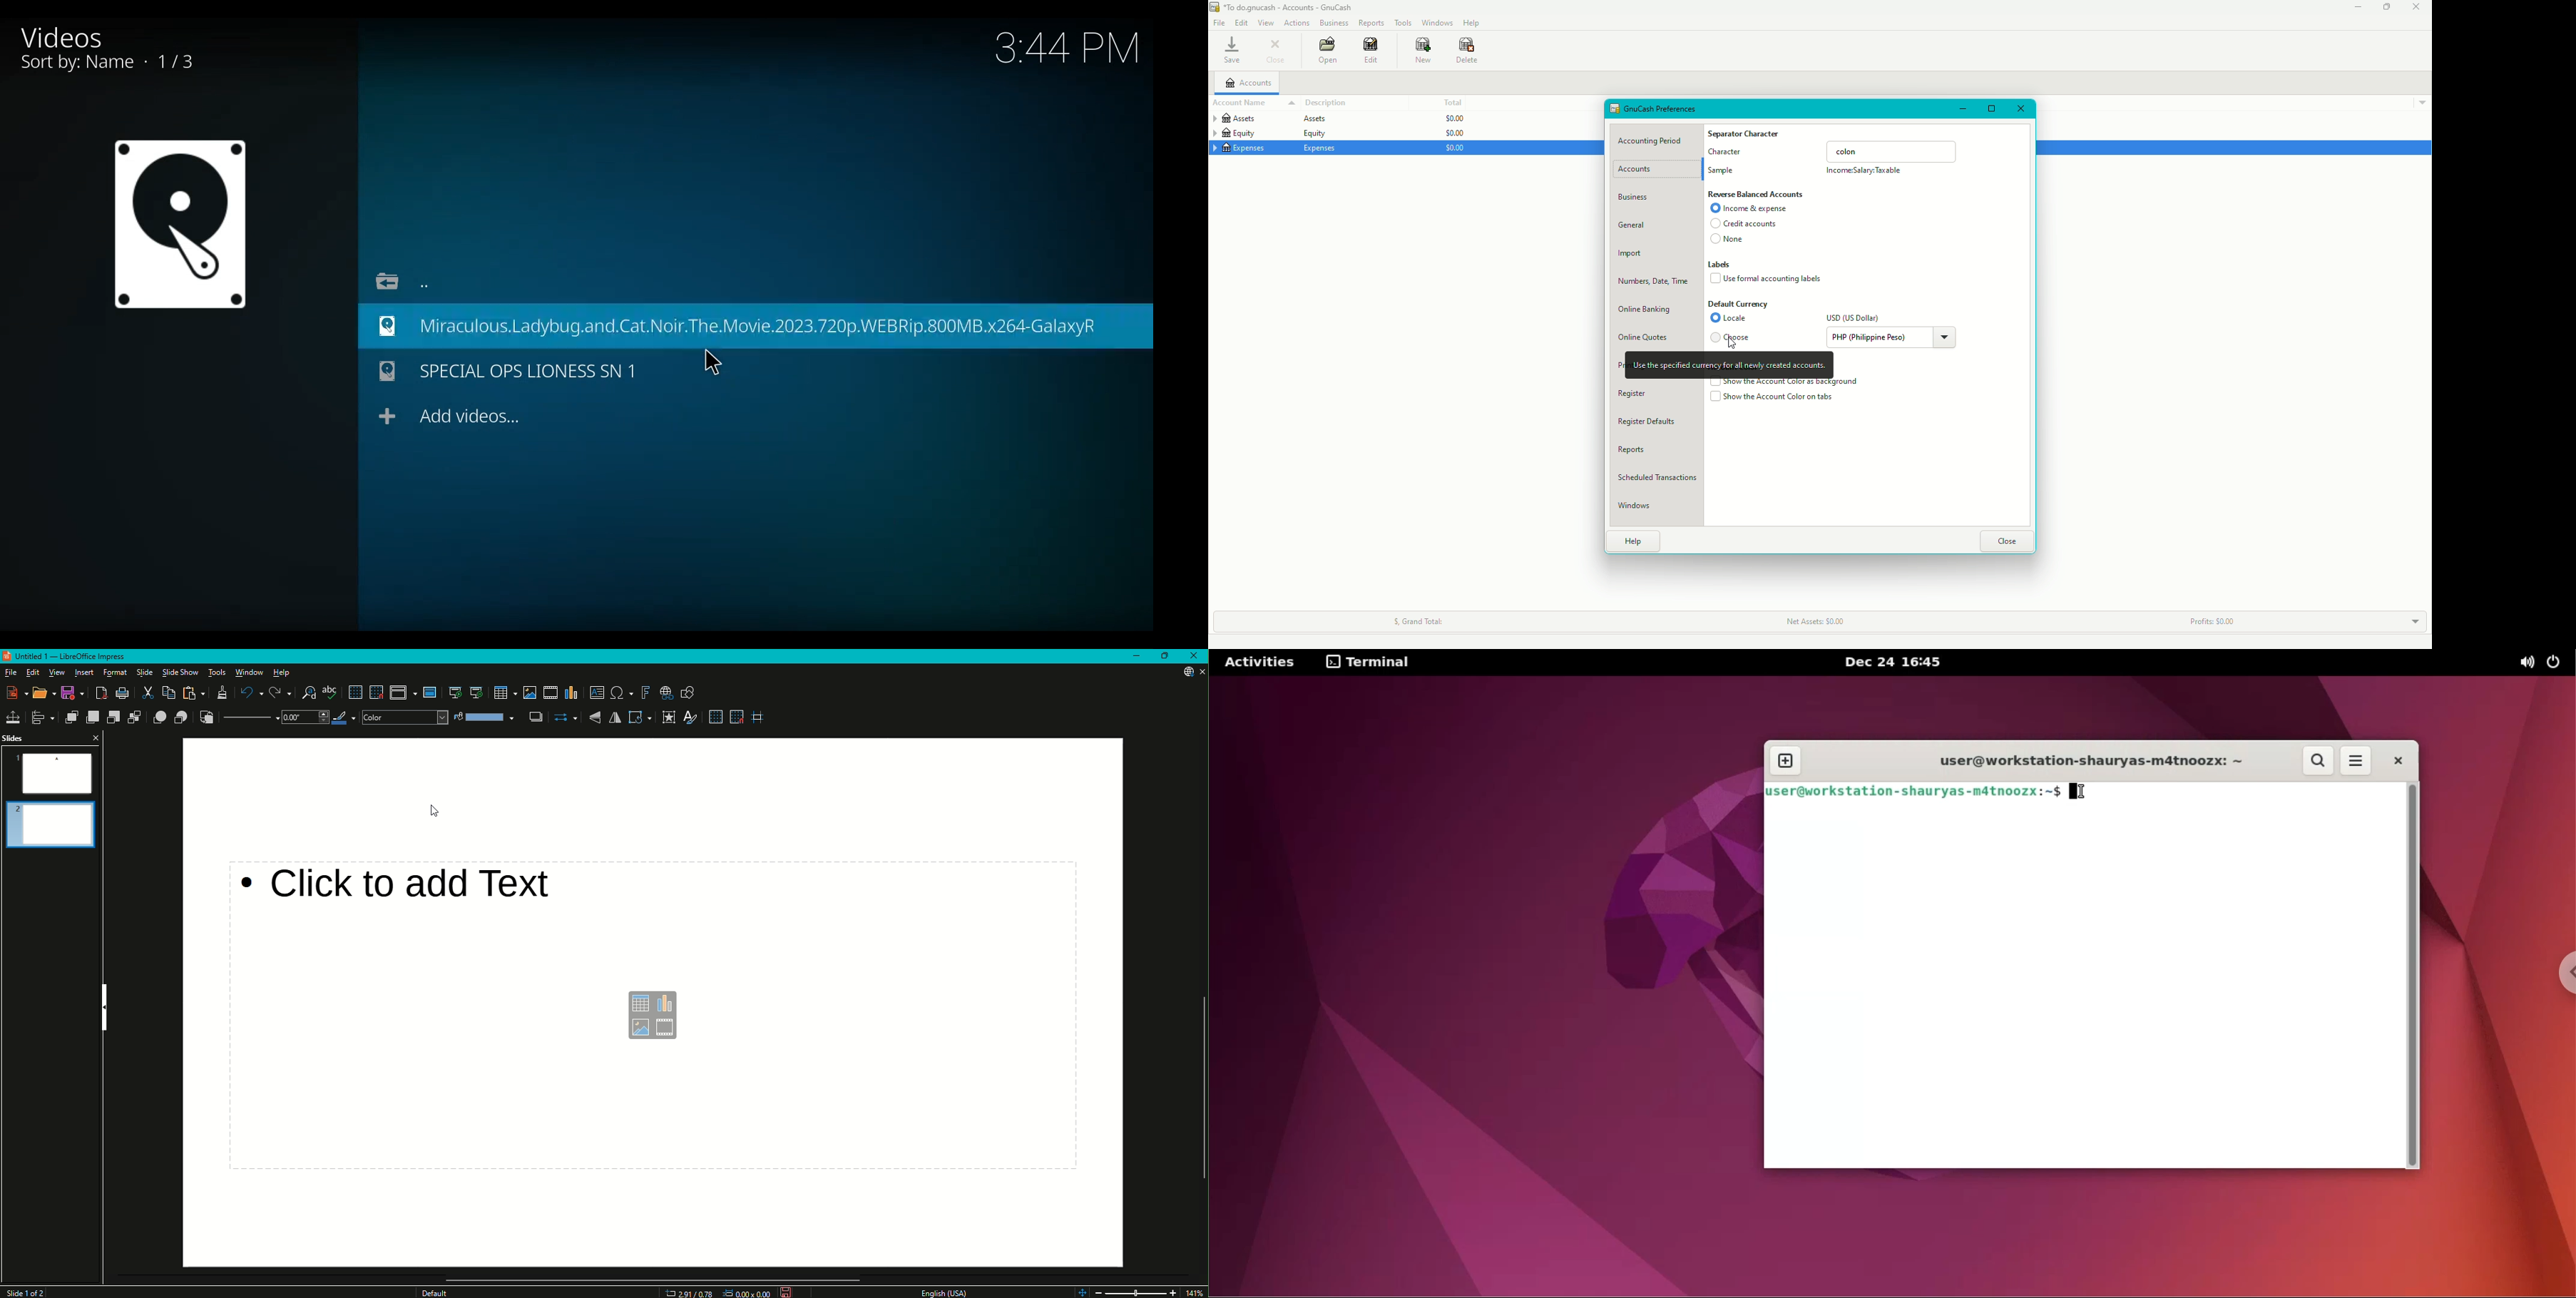 The image size is (2576, 1316). Describe the element at coordinates (284, 672) in the screenshot. I see `Help` at that location.